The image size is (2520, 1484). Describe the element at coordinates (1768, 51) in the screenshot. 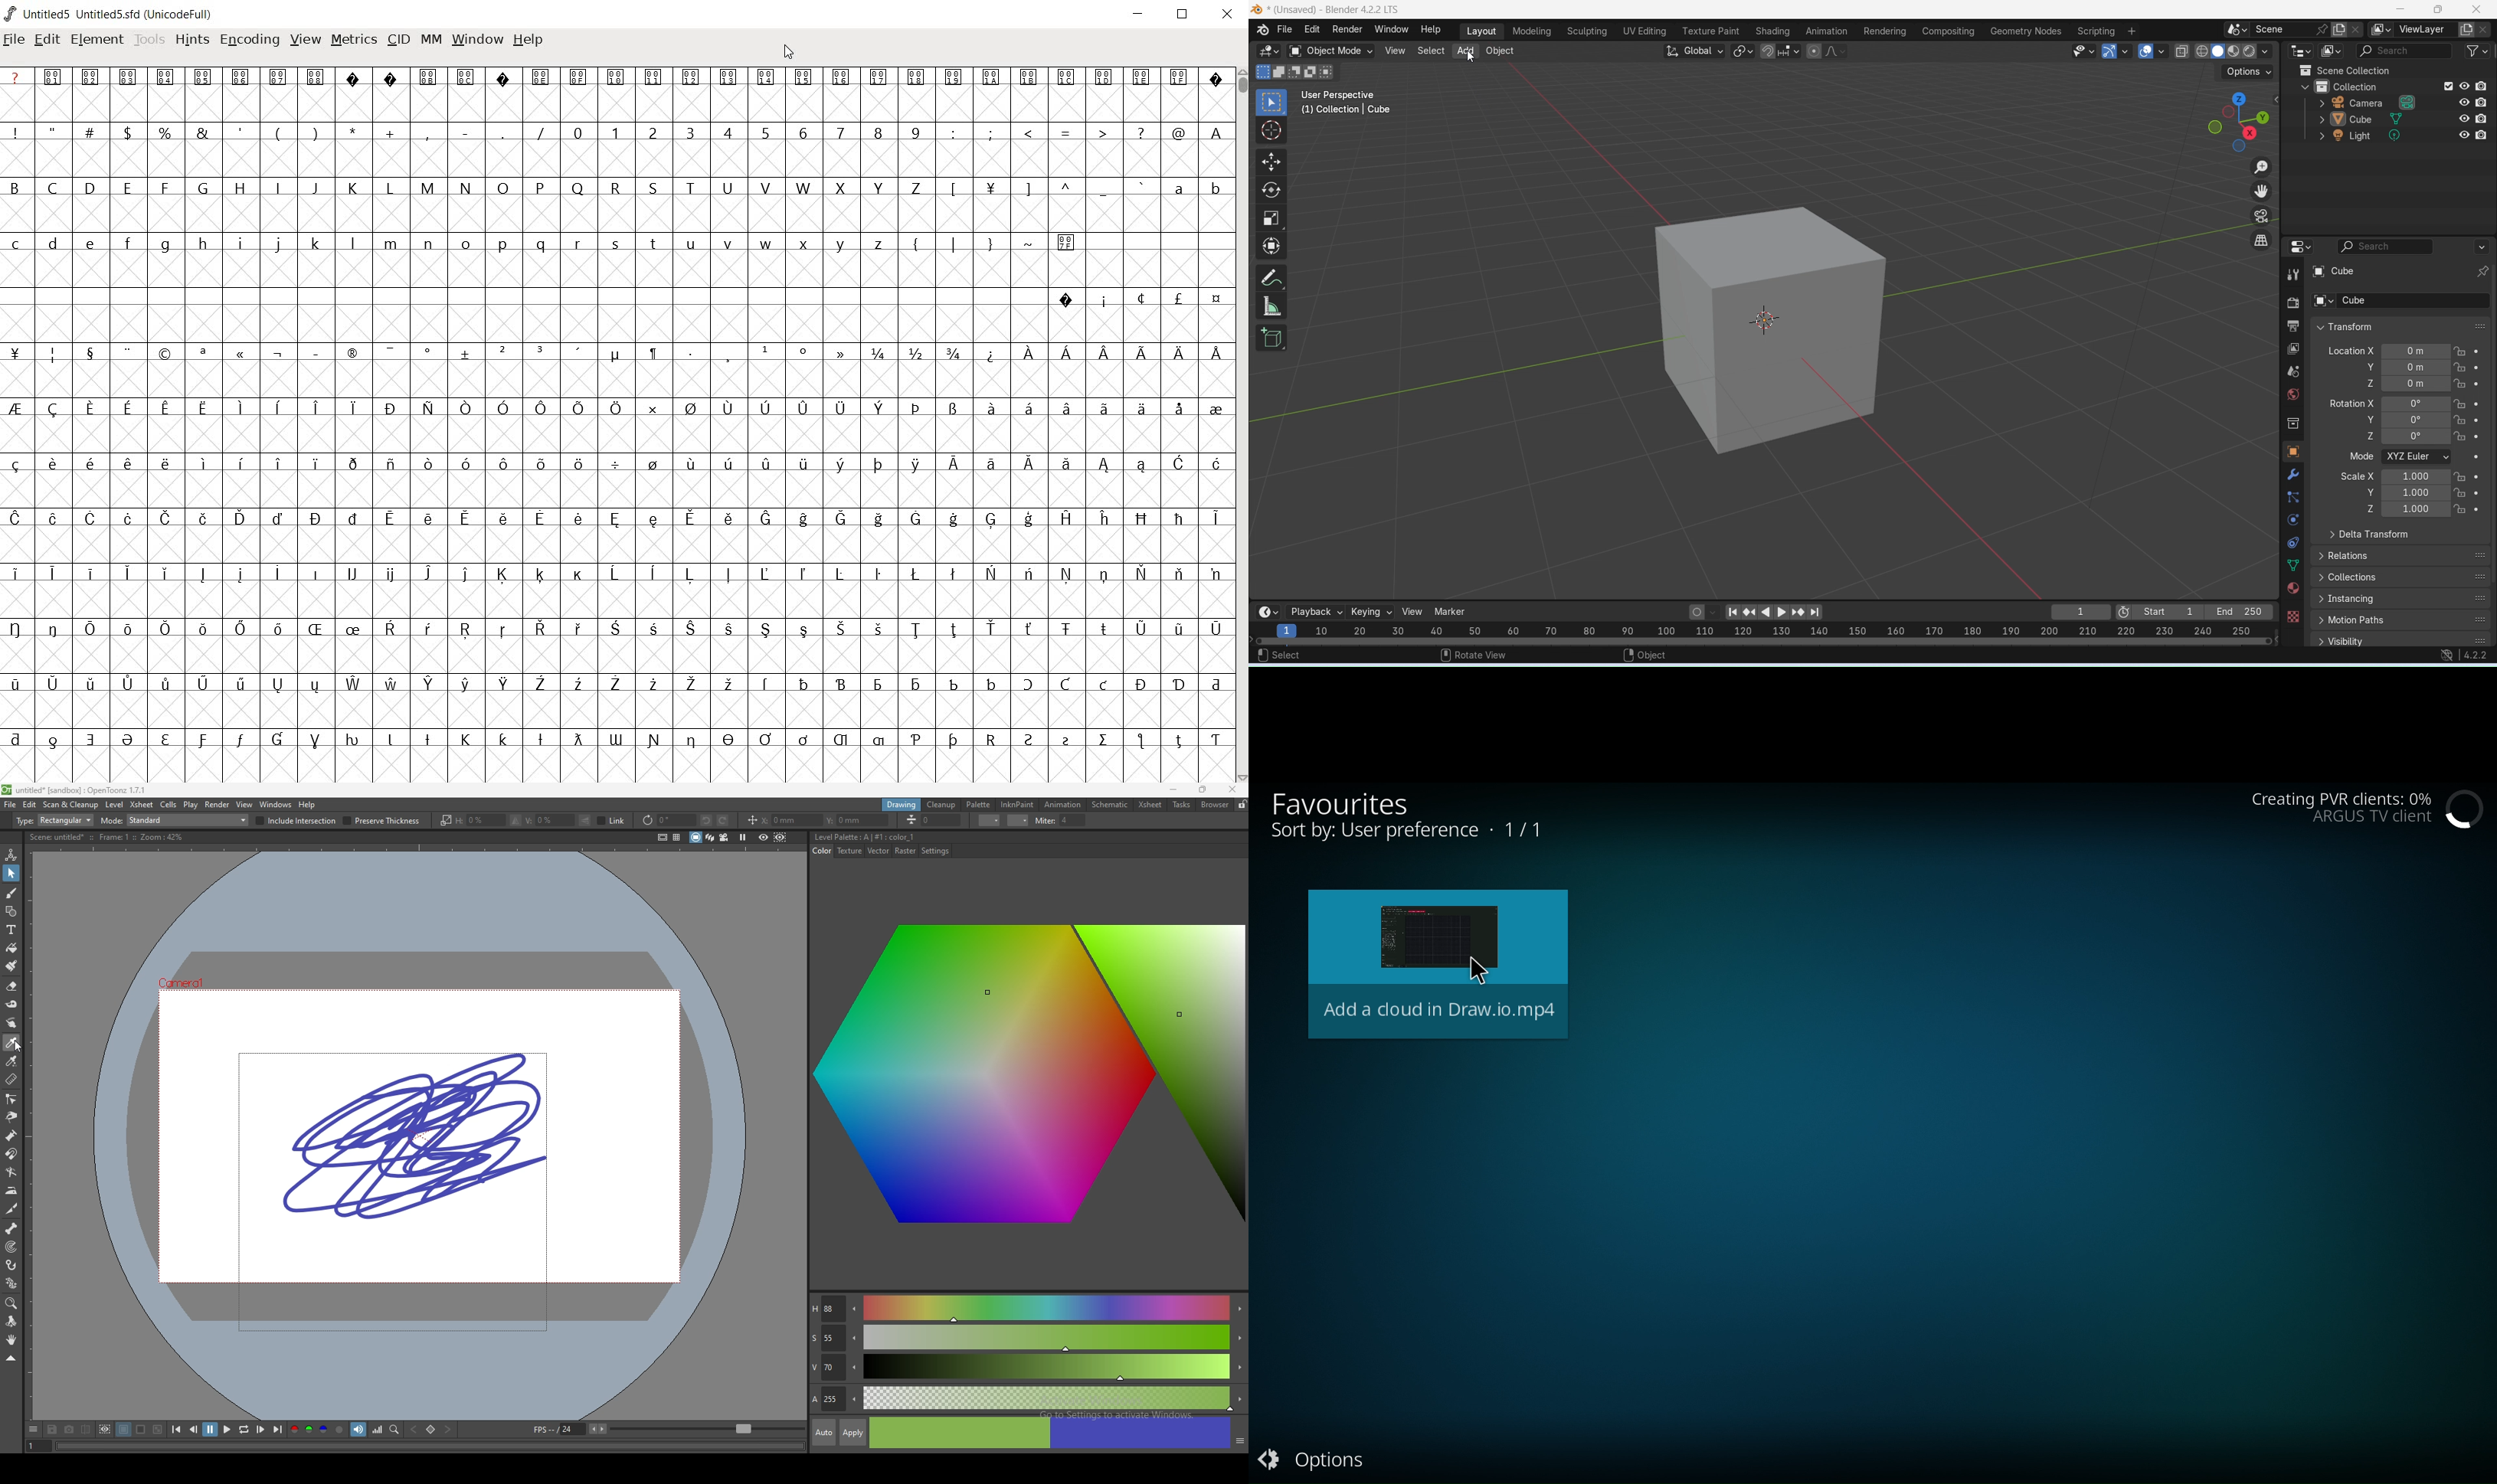

I see `Snap` at that location.